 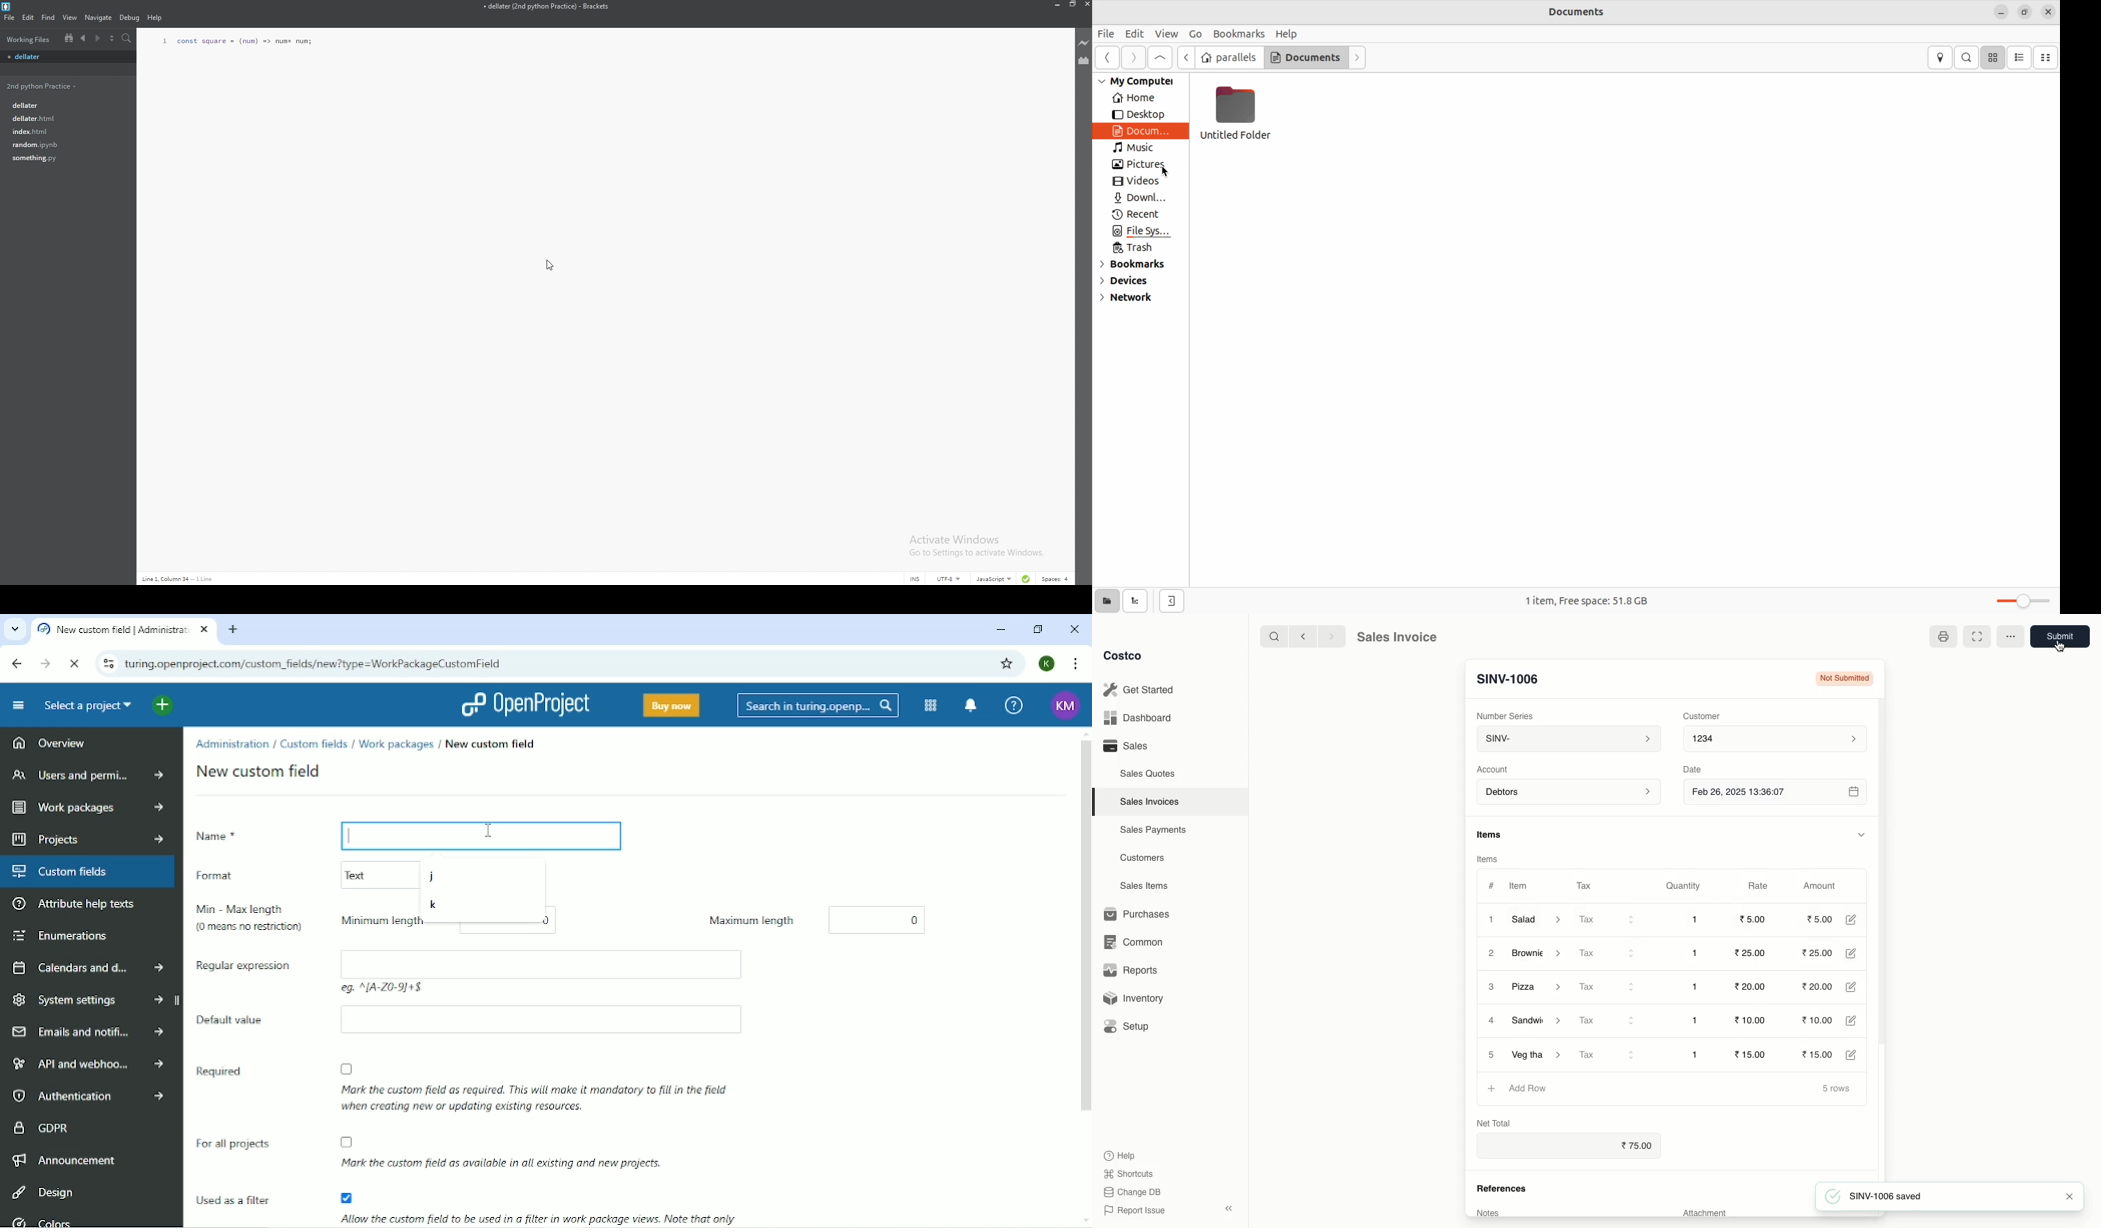 I want to click on Enumerations, so click(x=59, y=936).